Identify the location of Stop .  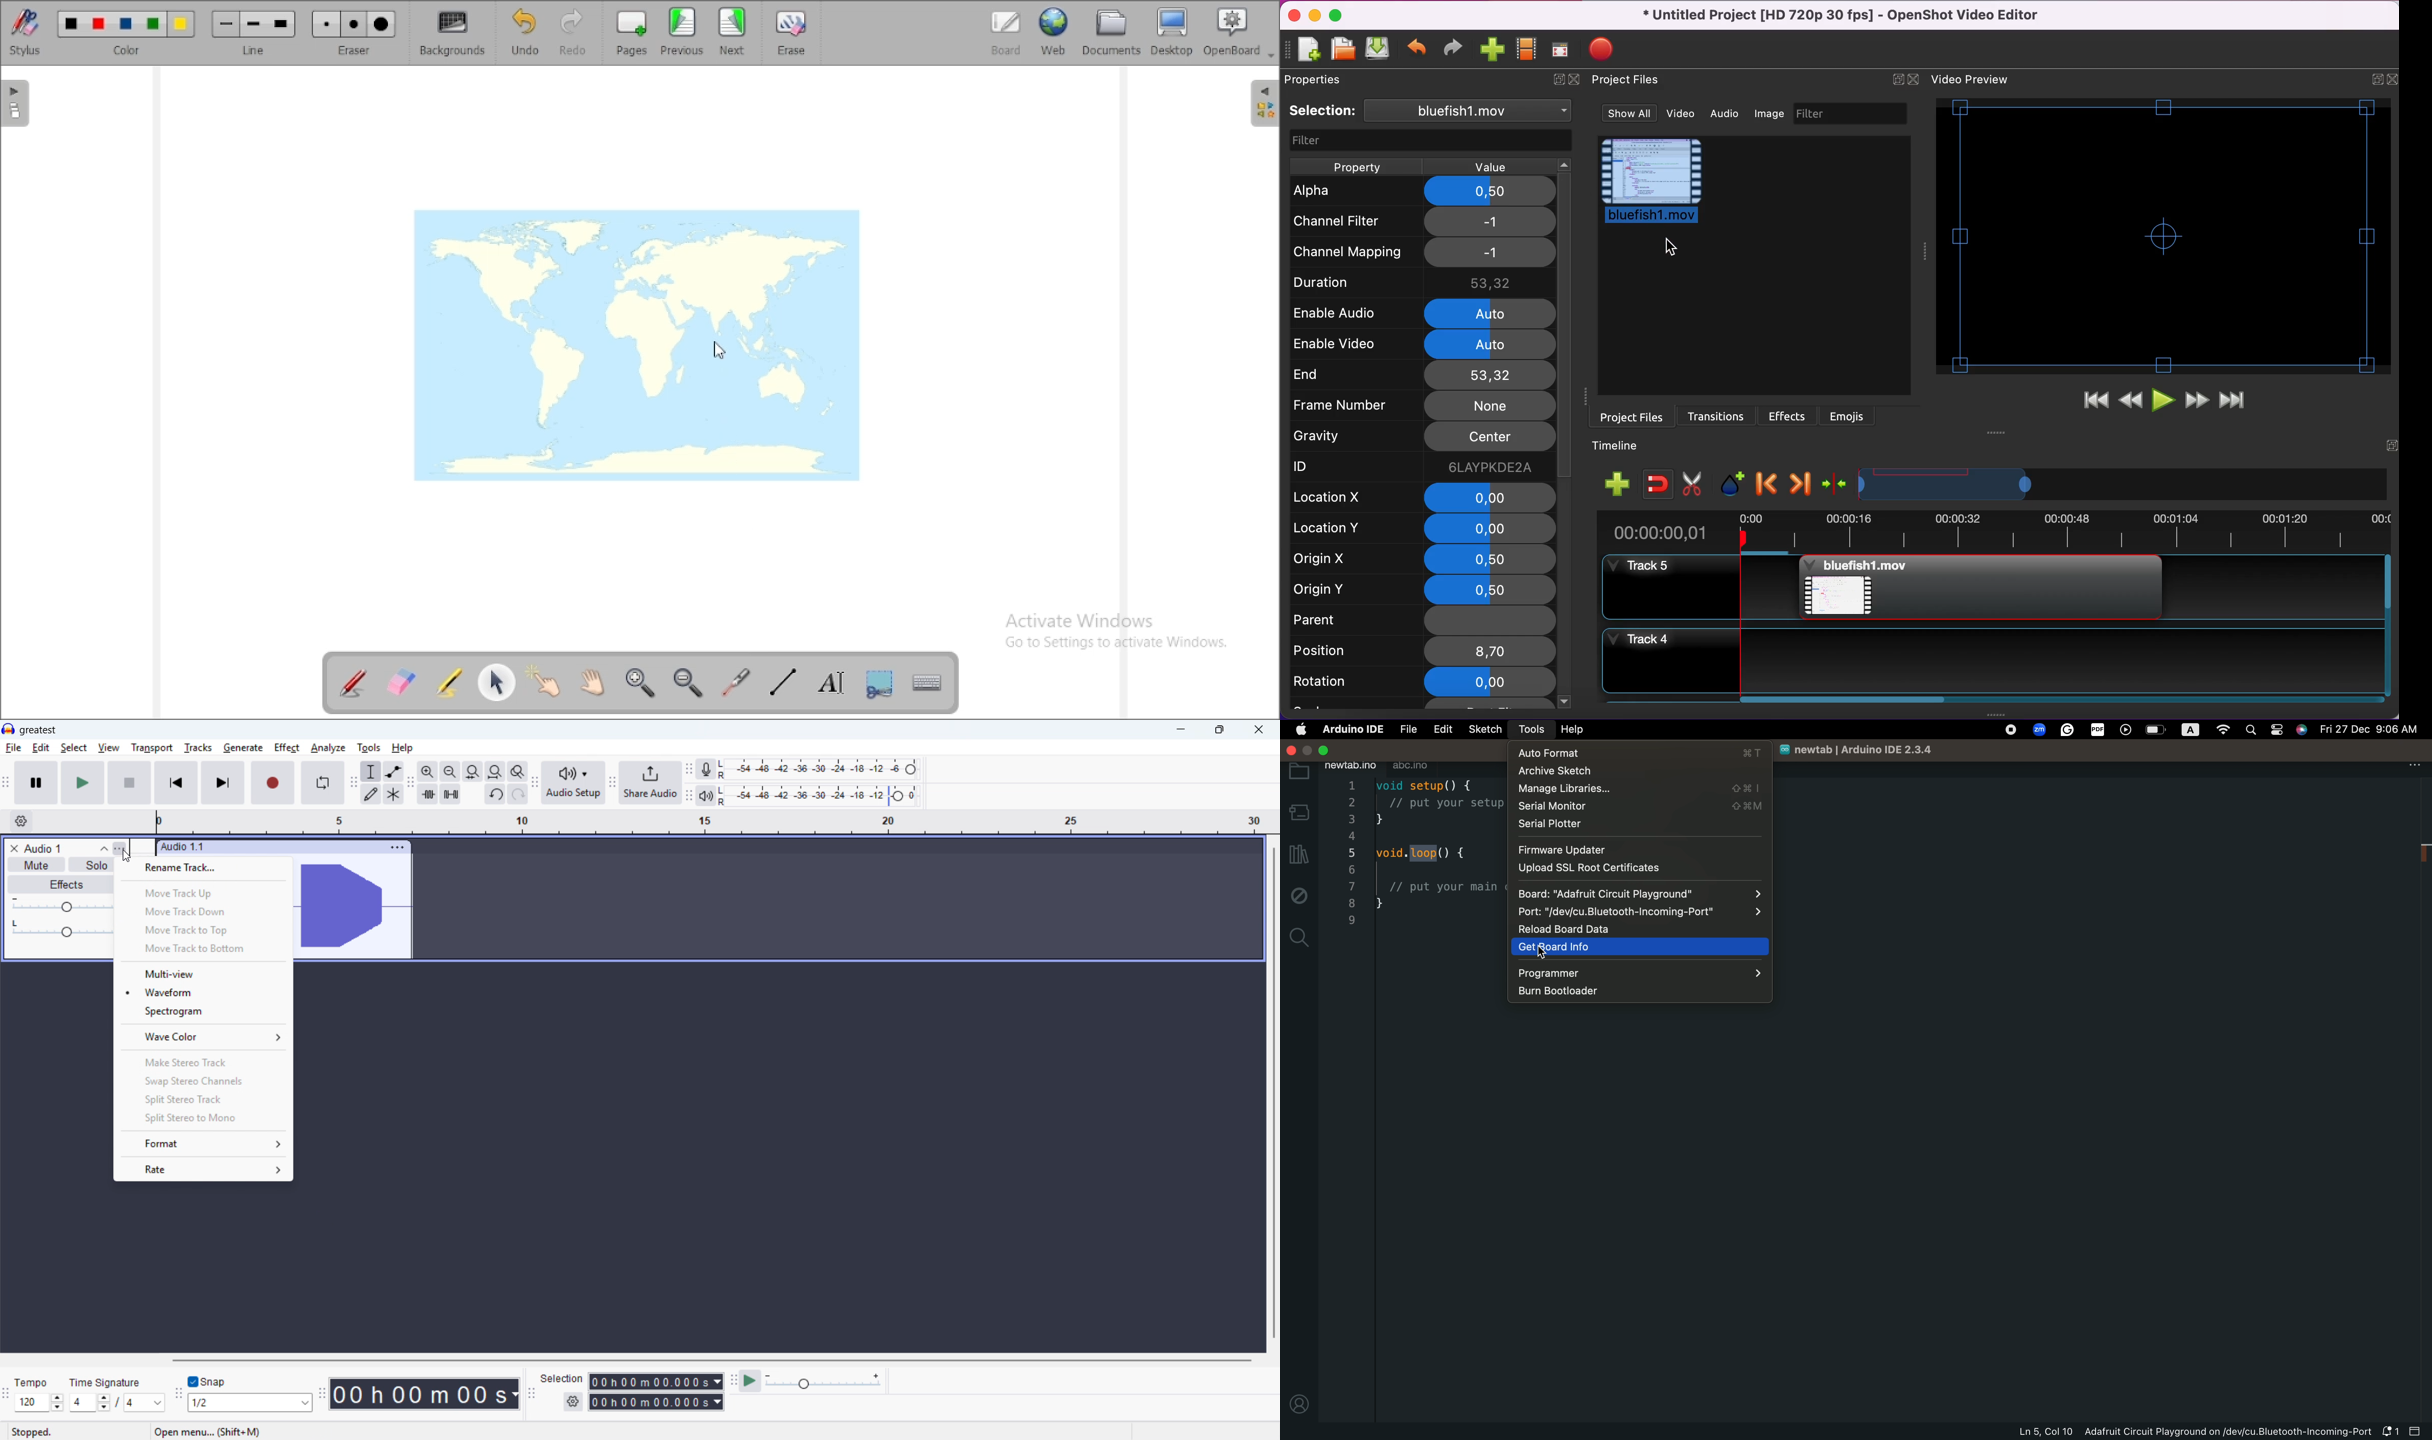
(130, 783).